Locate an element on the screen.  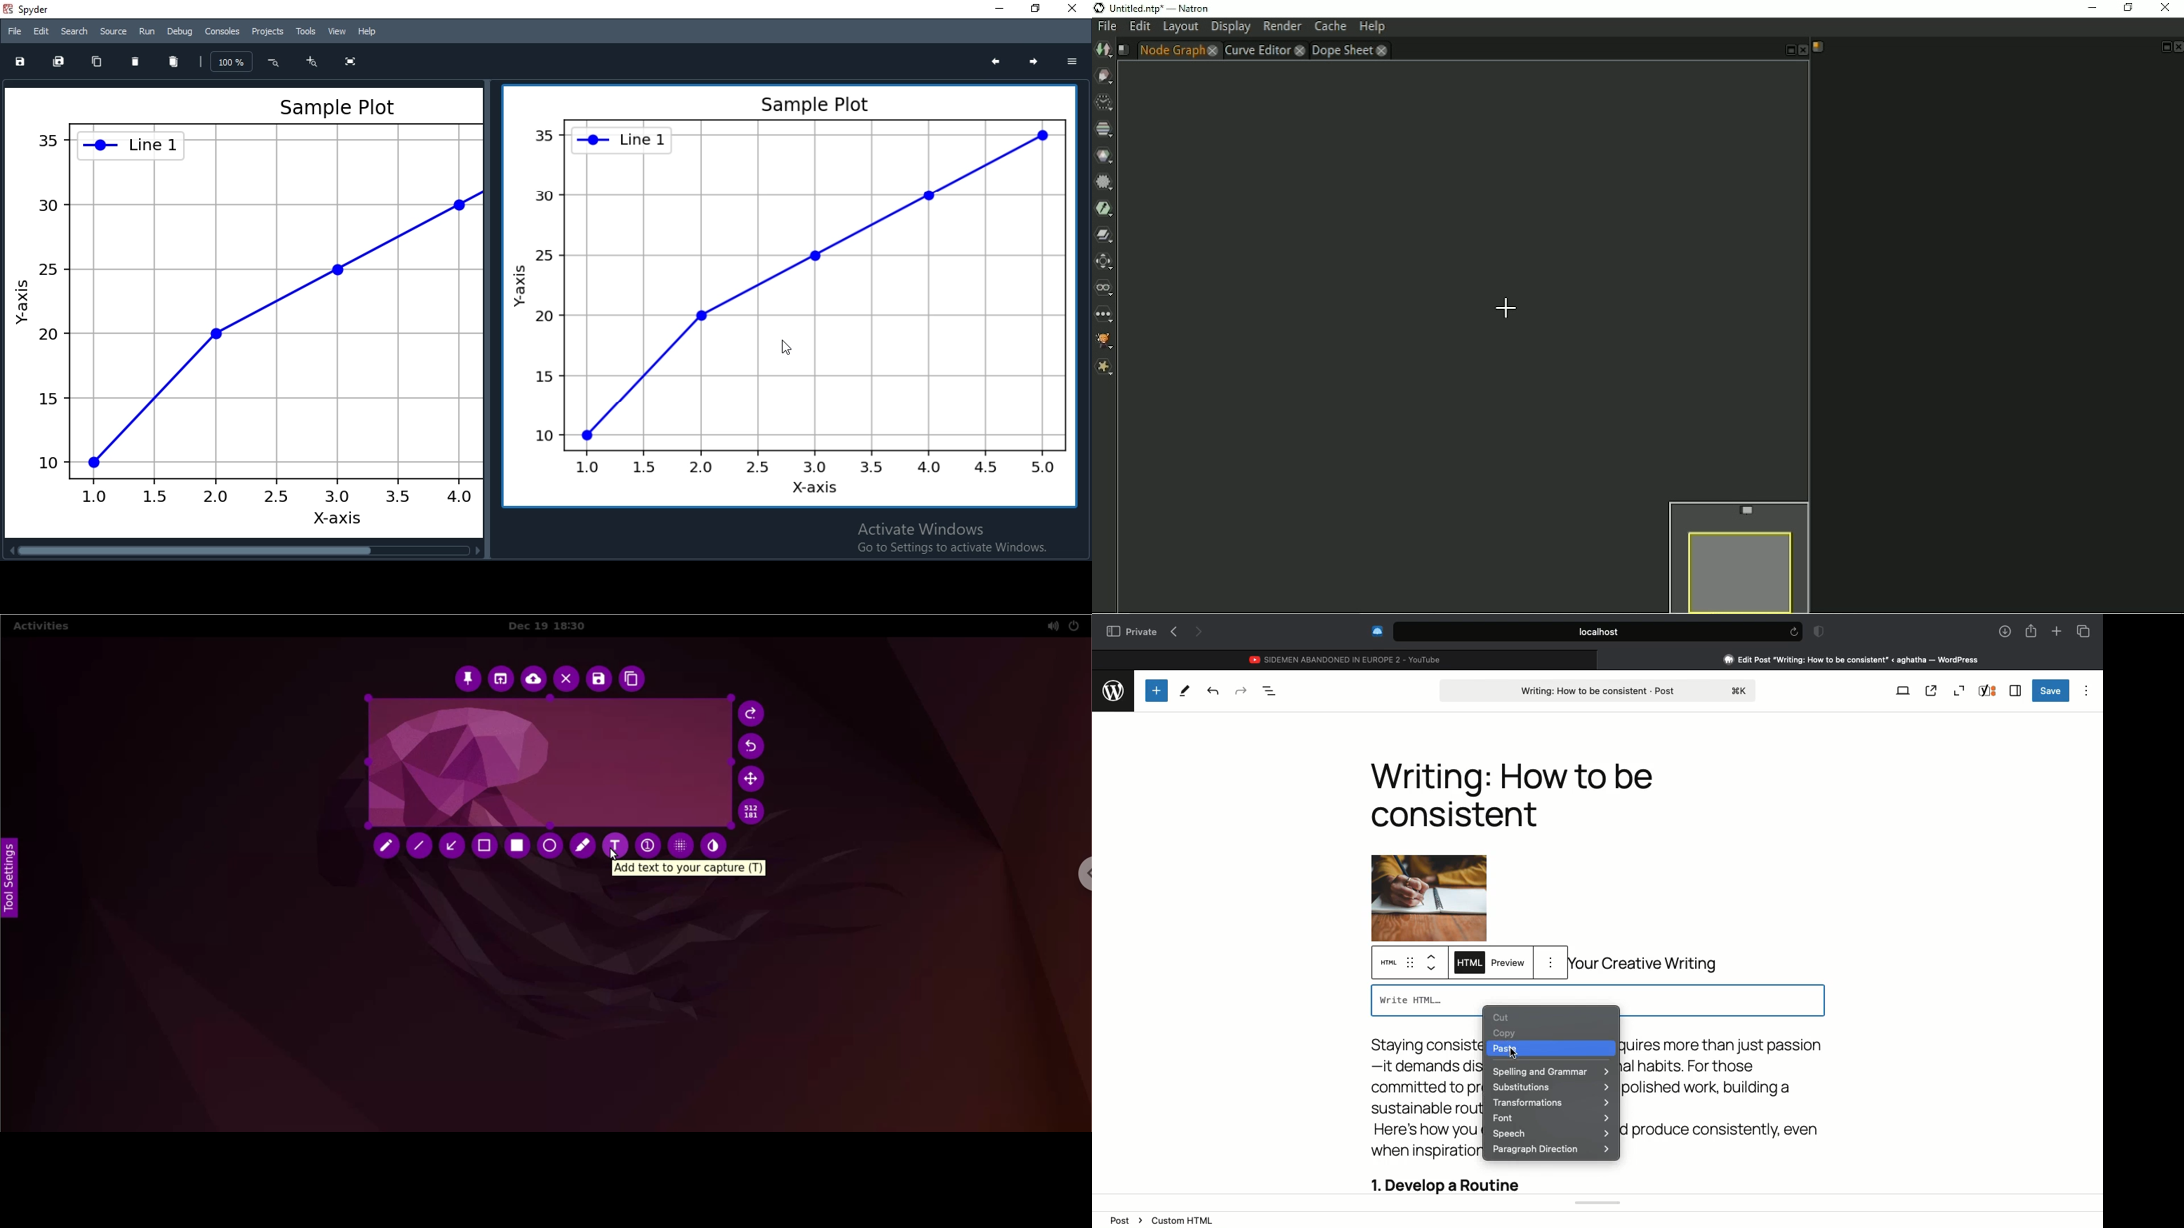
more options is located at coordinates (1554, 963).